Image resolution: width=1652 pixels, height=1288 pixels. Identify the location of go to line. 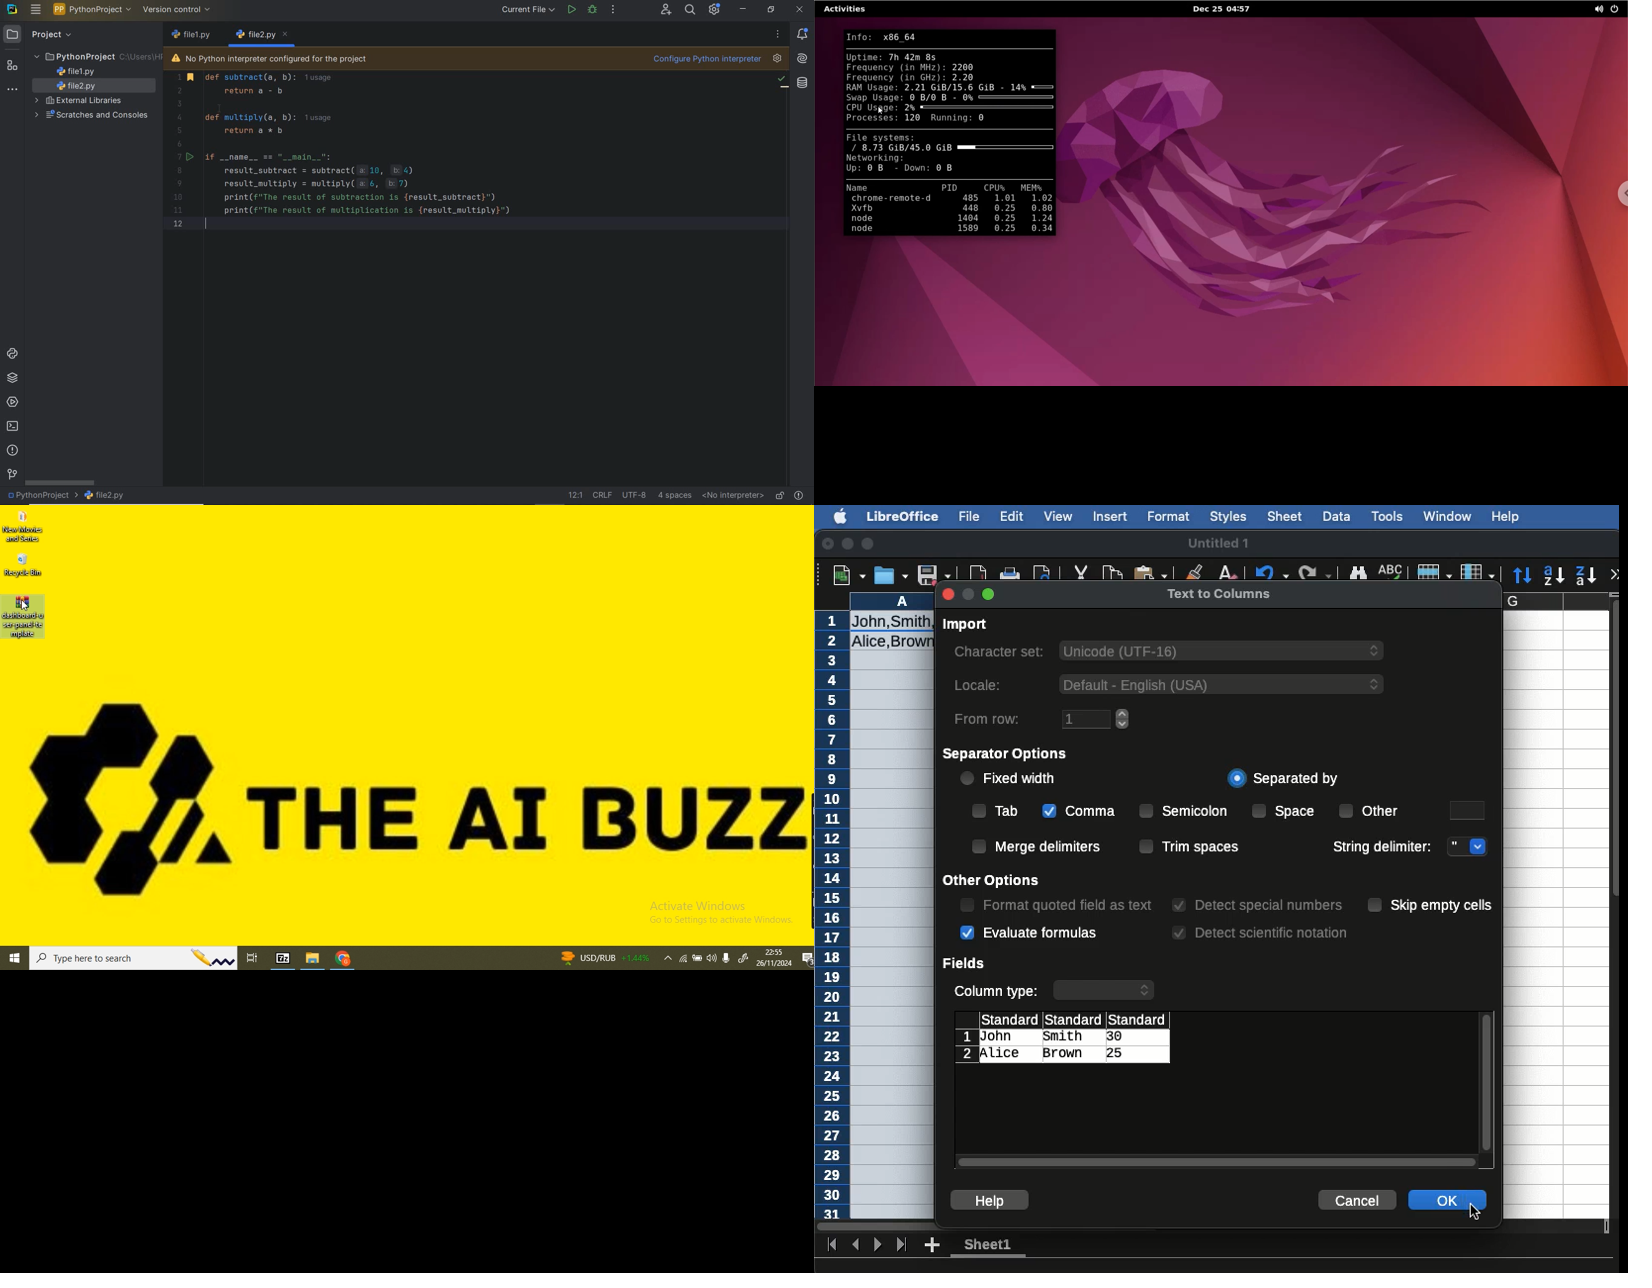
(575, 496).